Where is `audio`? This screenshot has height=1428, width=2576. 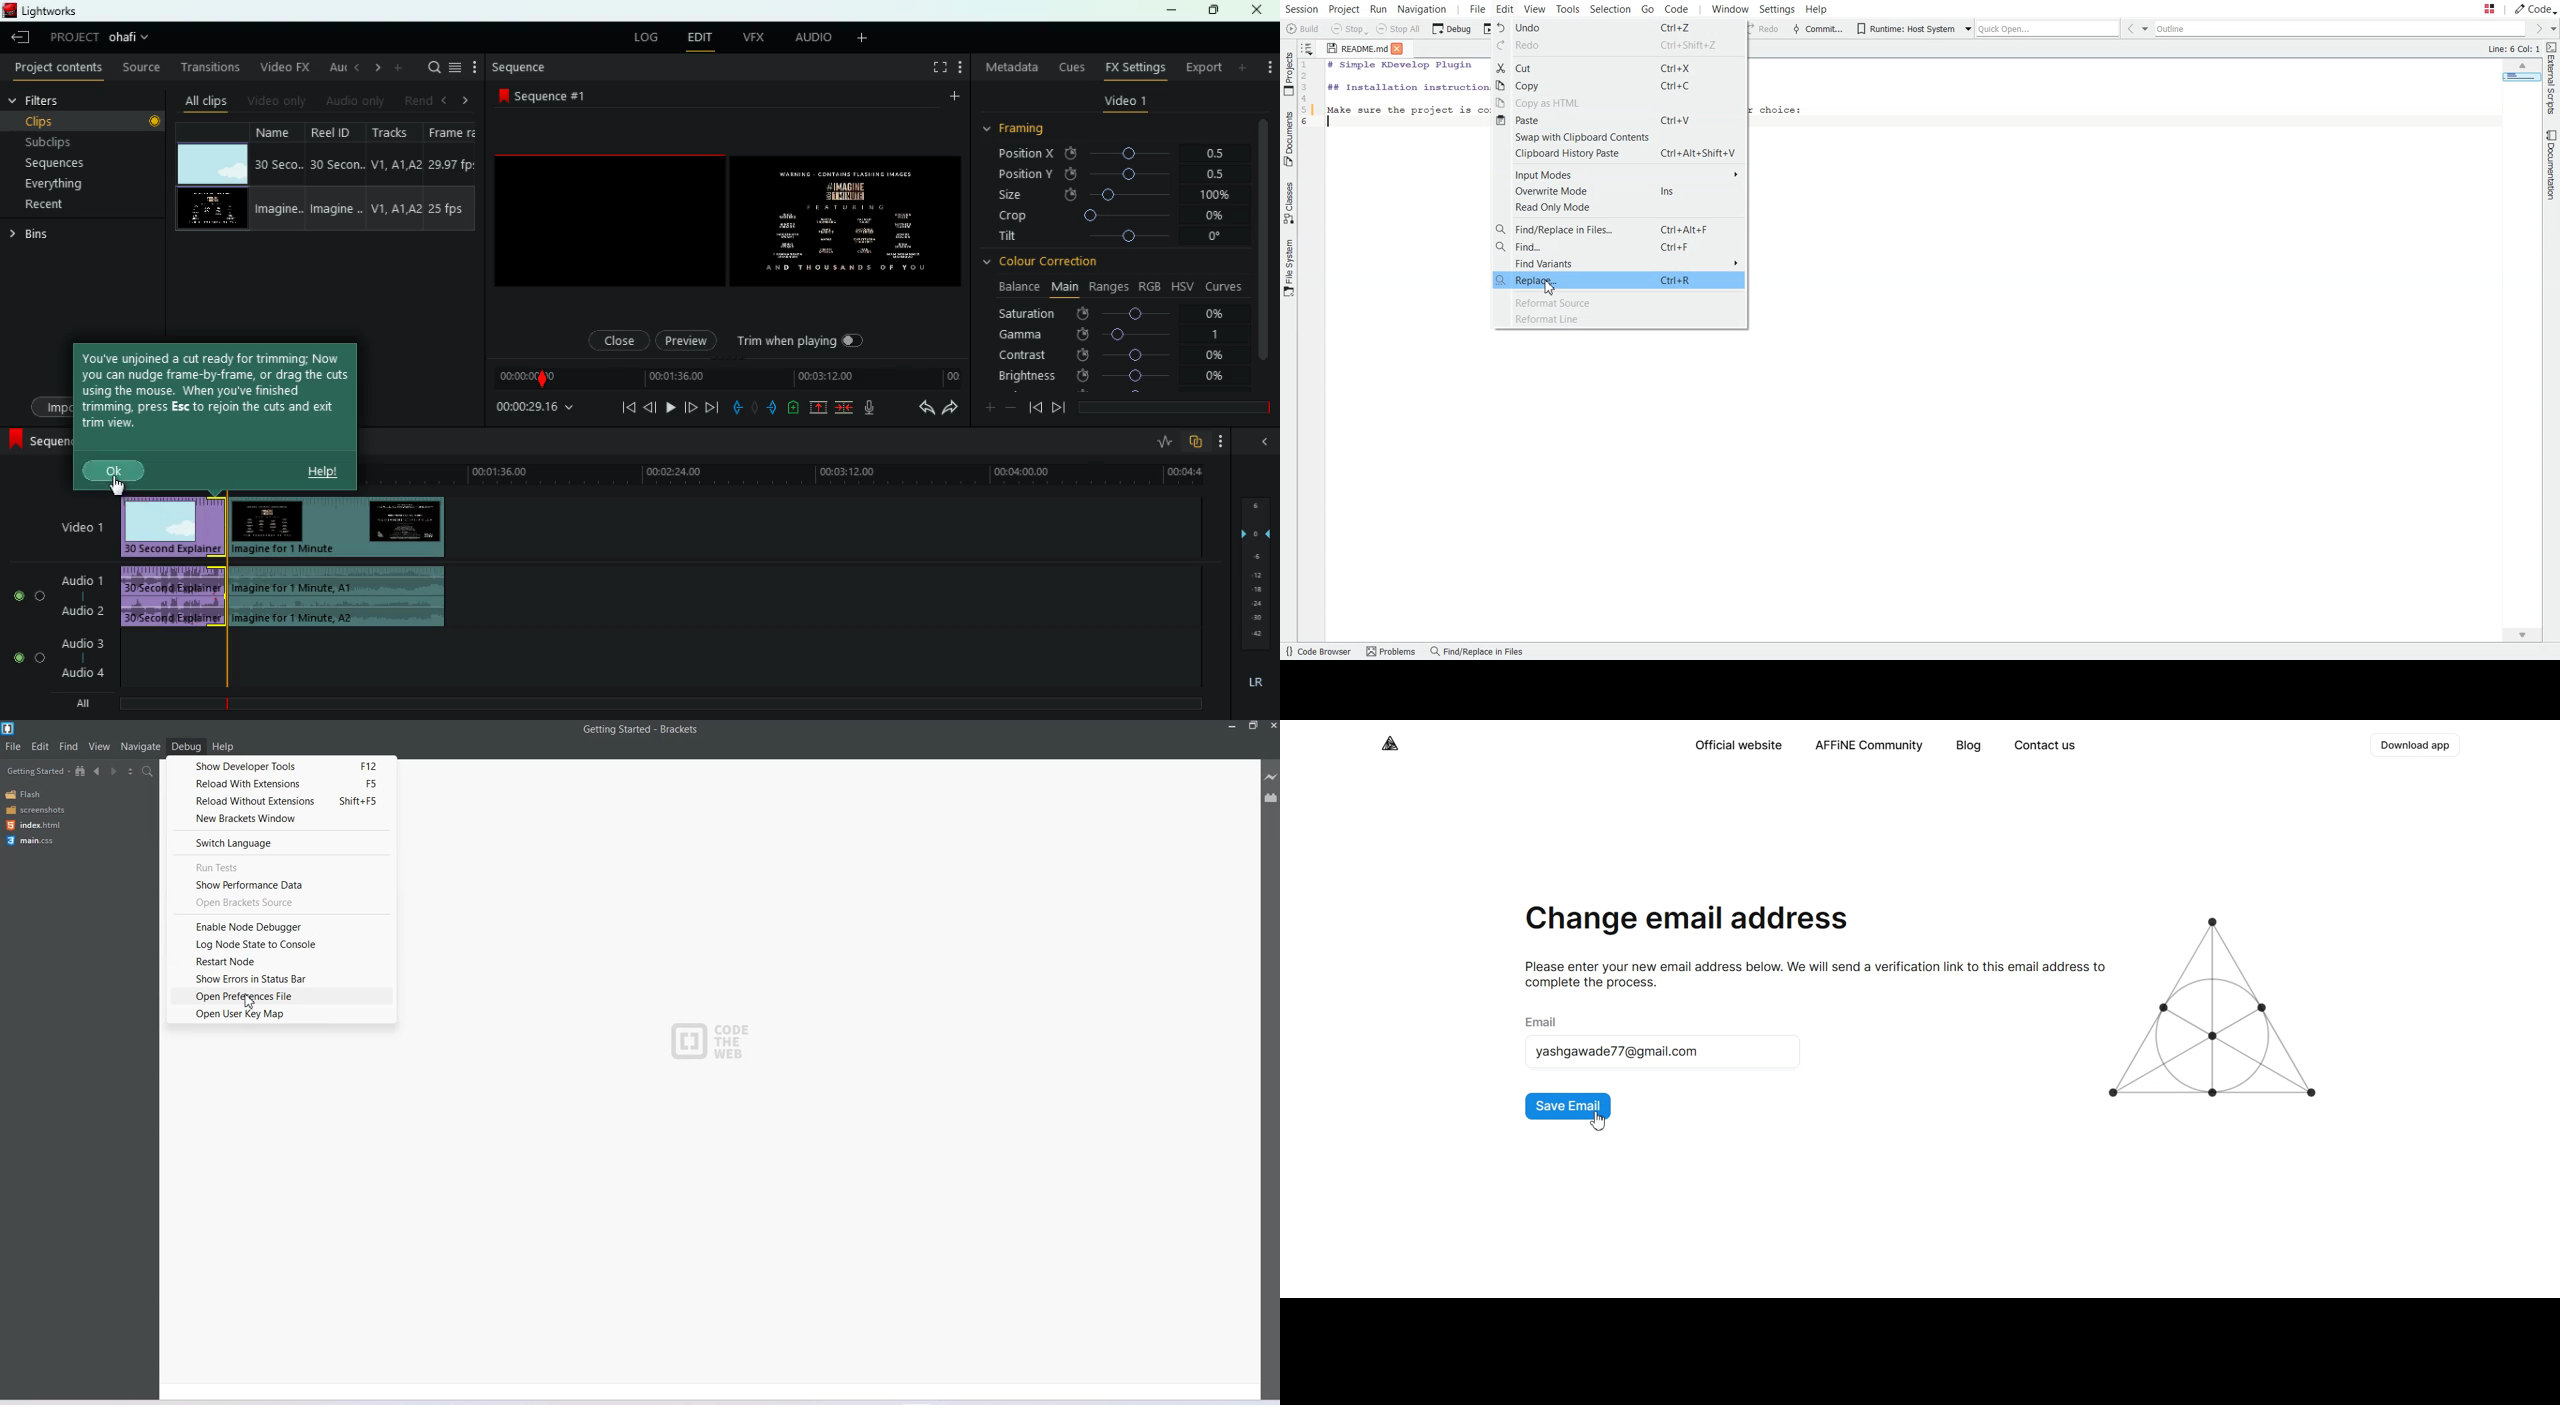 audio is located at coordinates (176, 597).